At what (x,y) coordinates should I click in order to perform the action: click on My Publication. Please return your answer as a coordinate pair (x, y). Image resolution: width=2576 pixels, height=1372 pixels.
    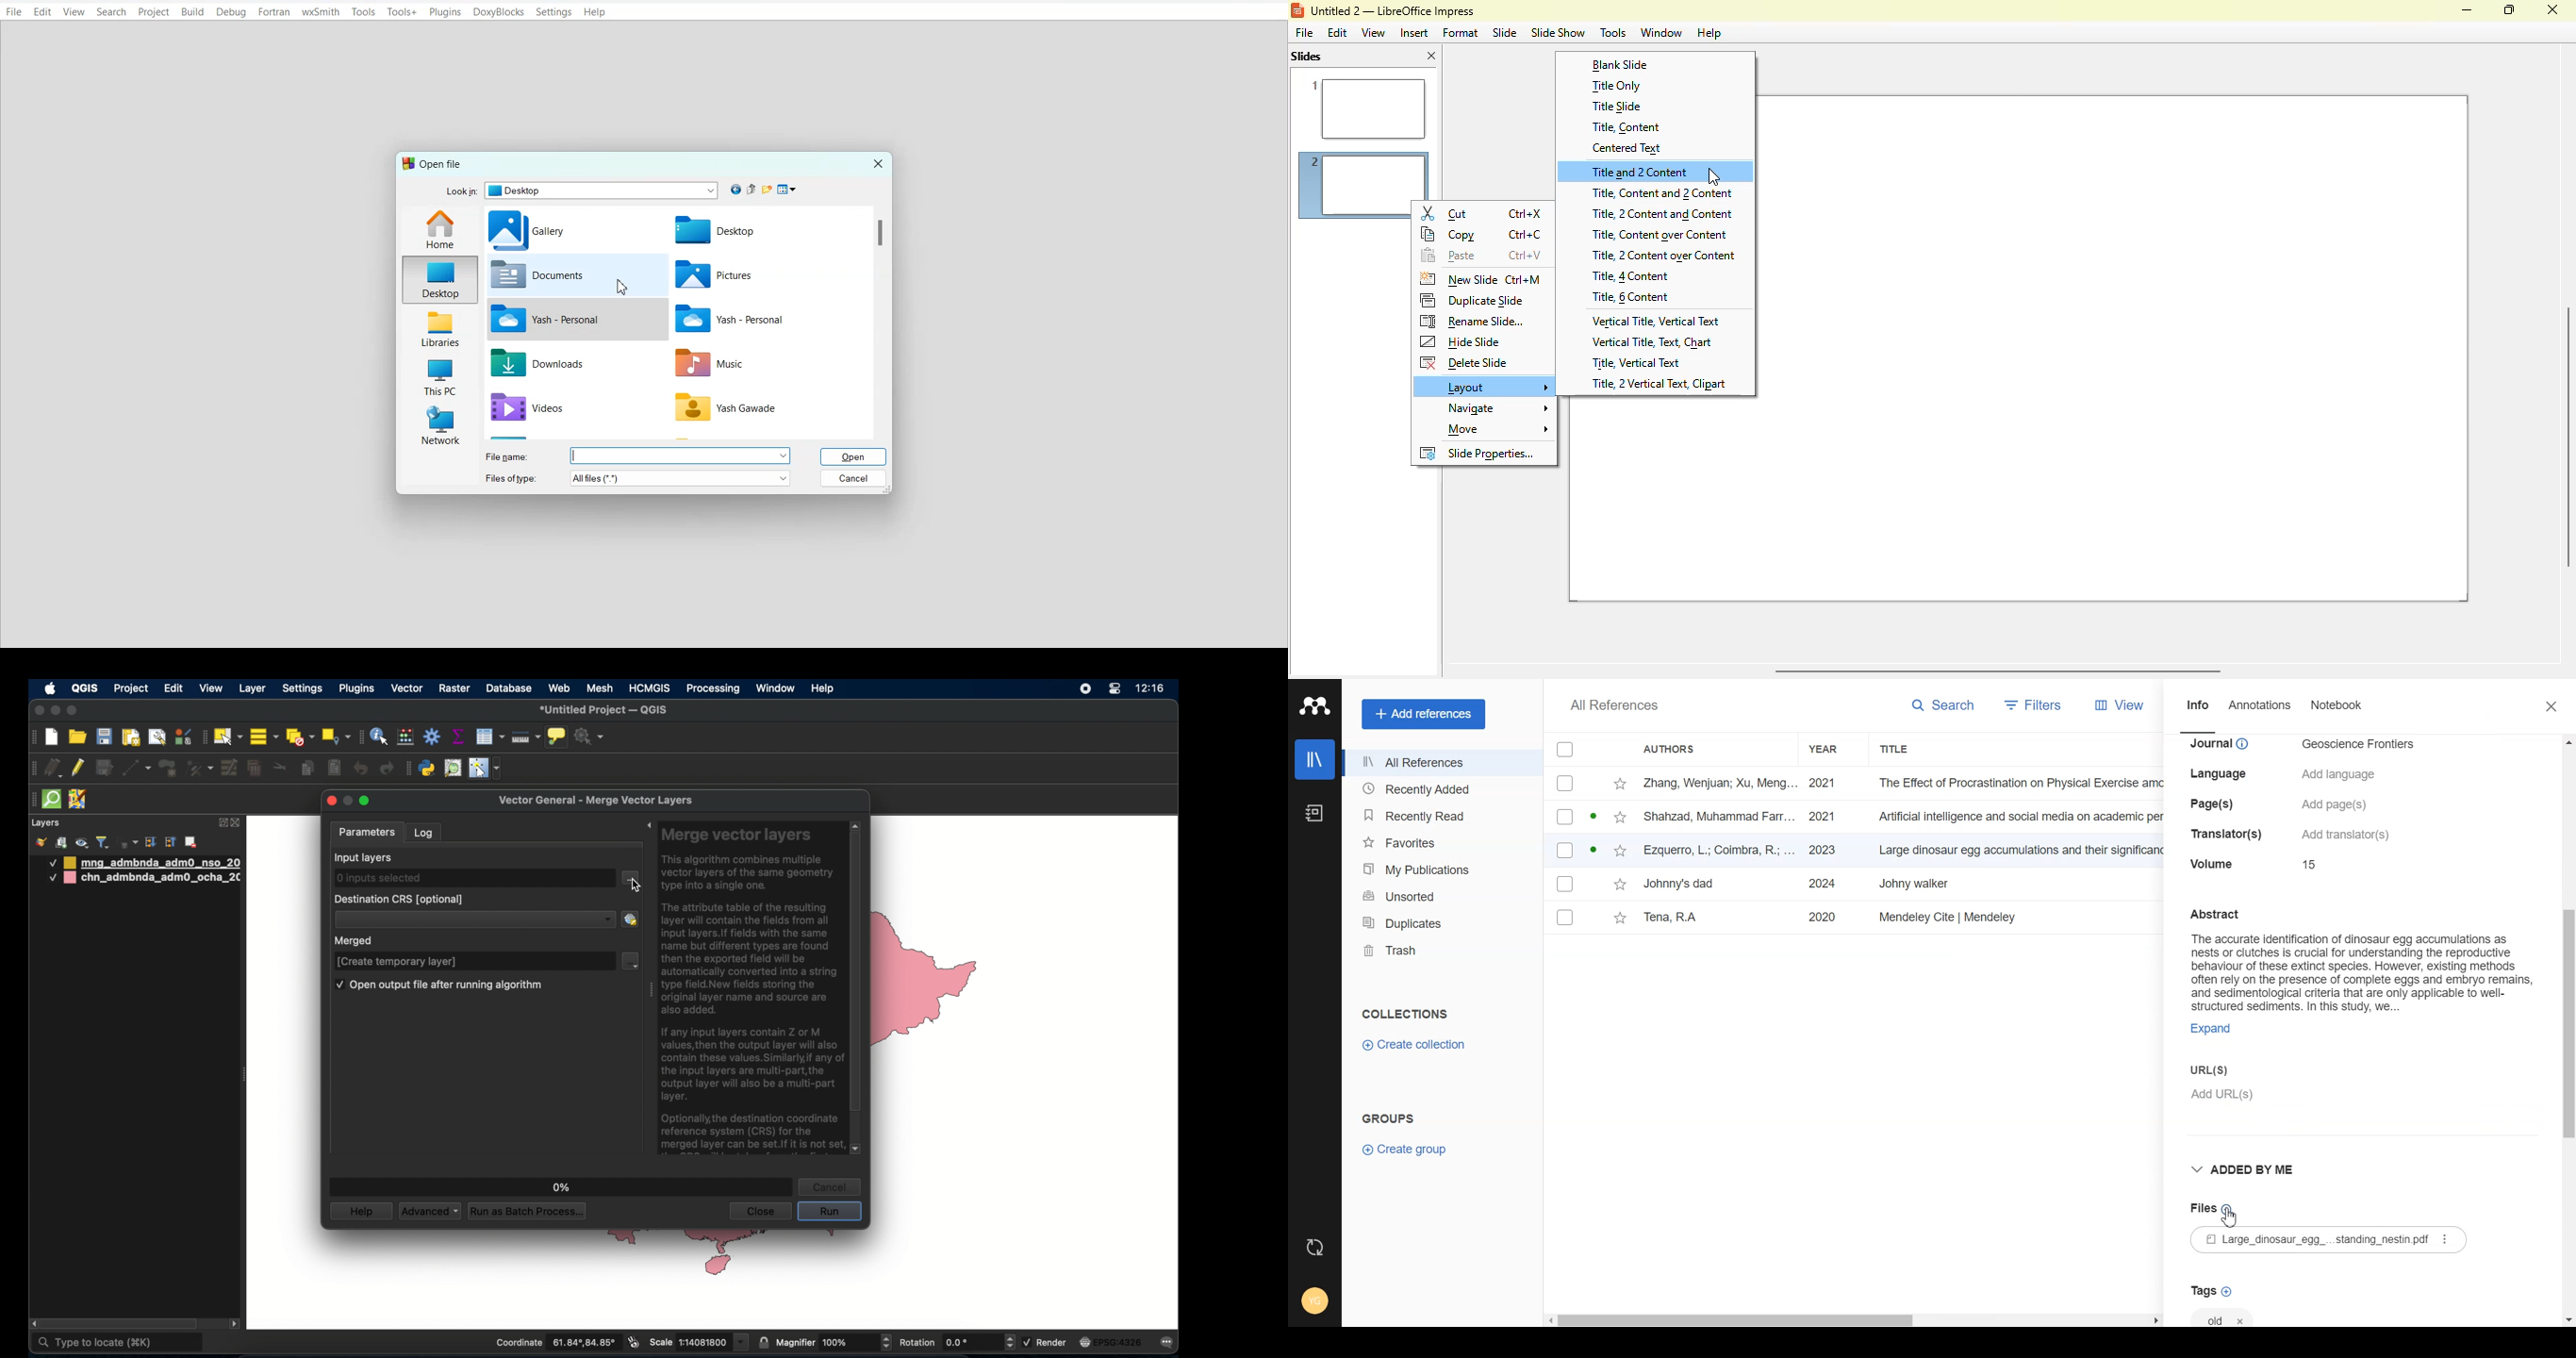
    Looking at the image, I should click on (1441, 868).